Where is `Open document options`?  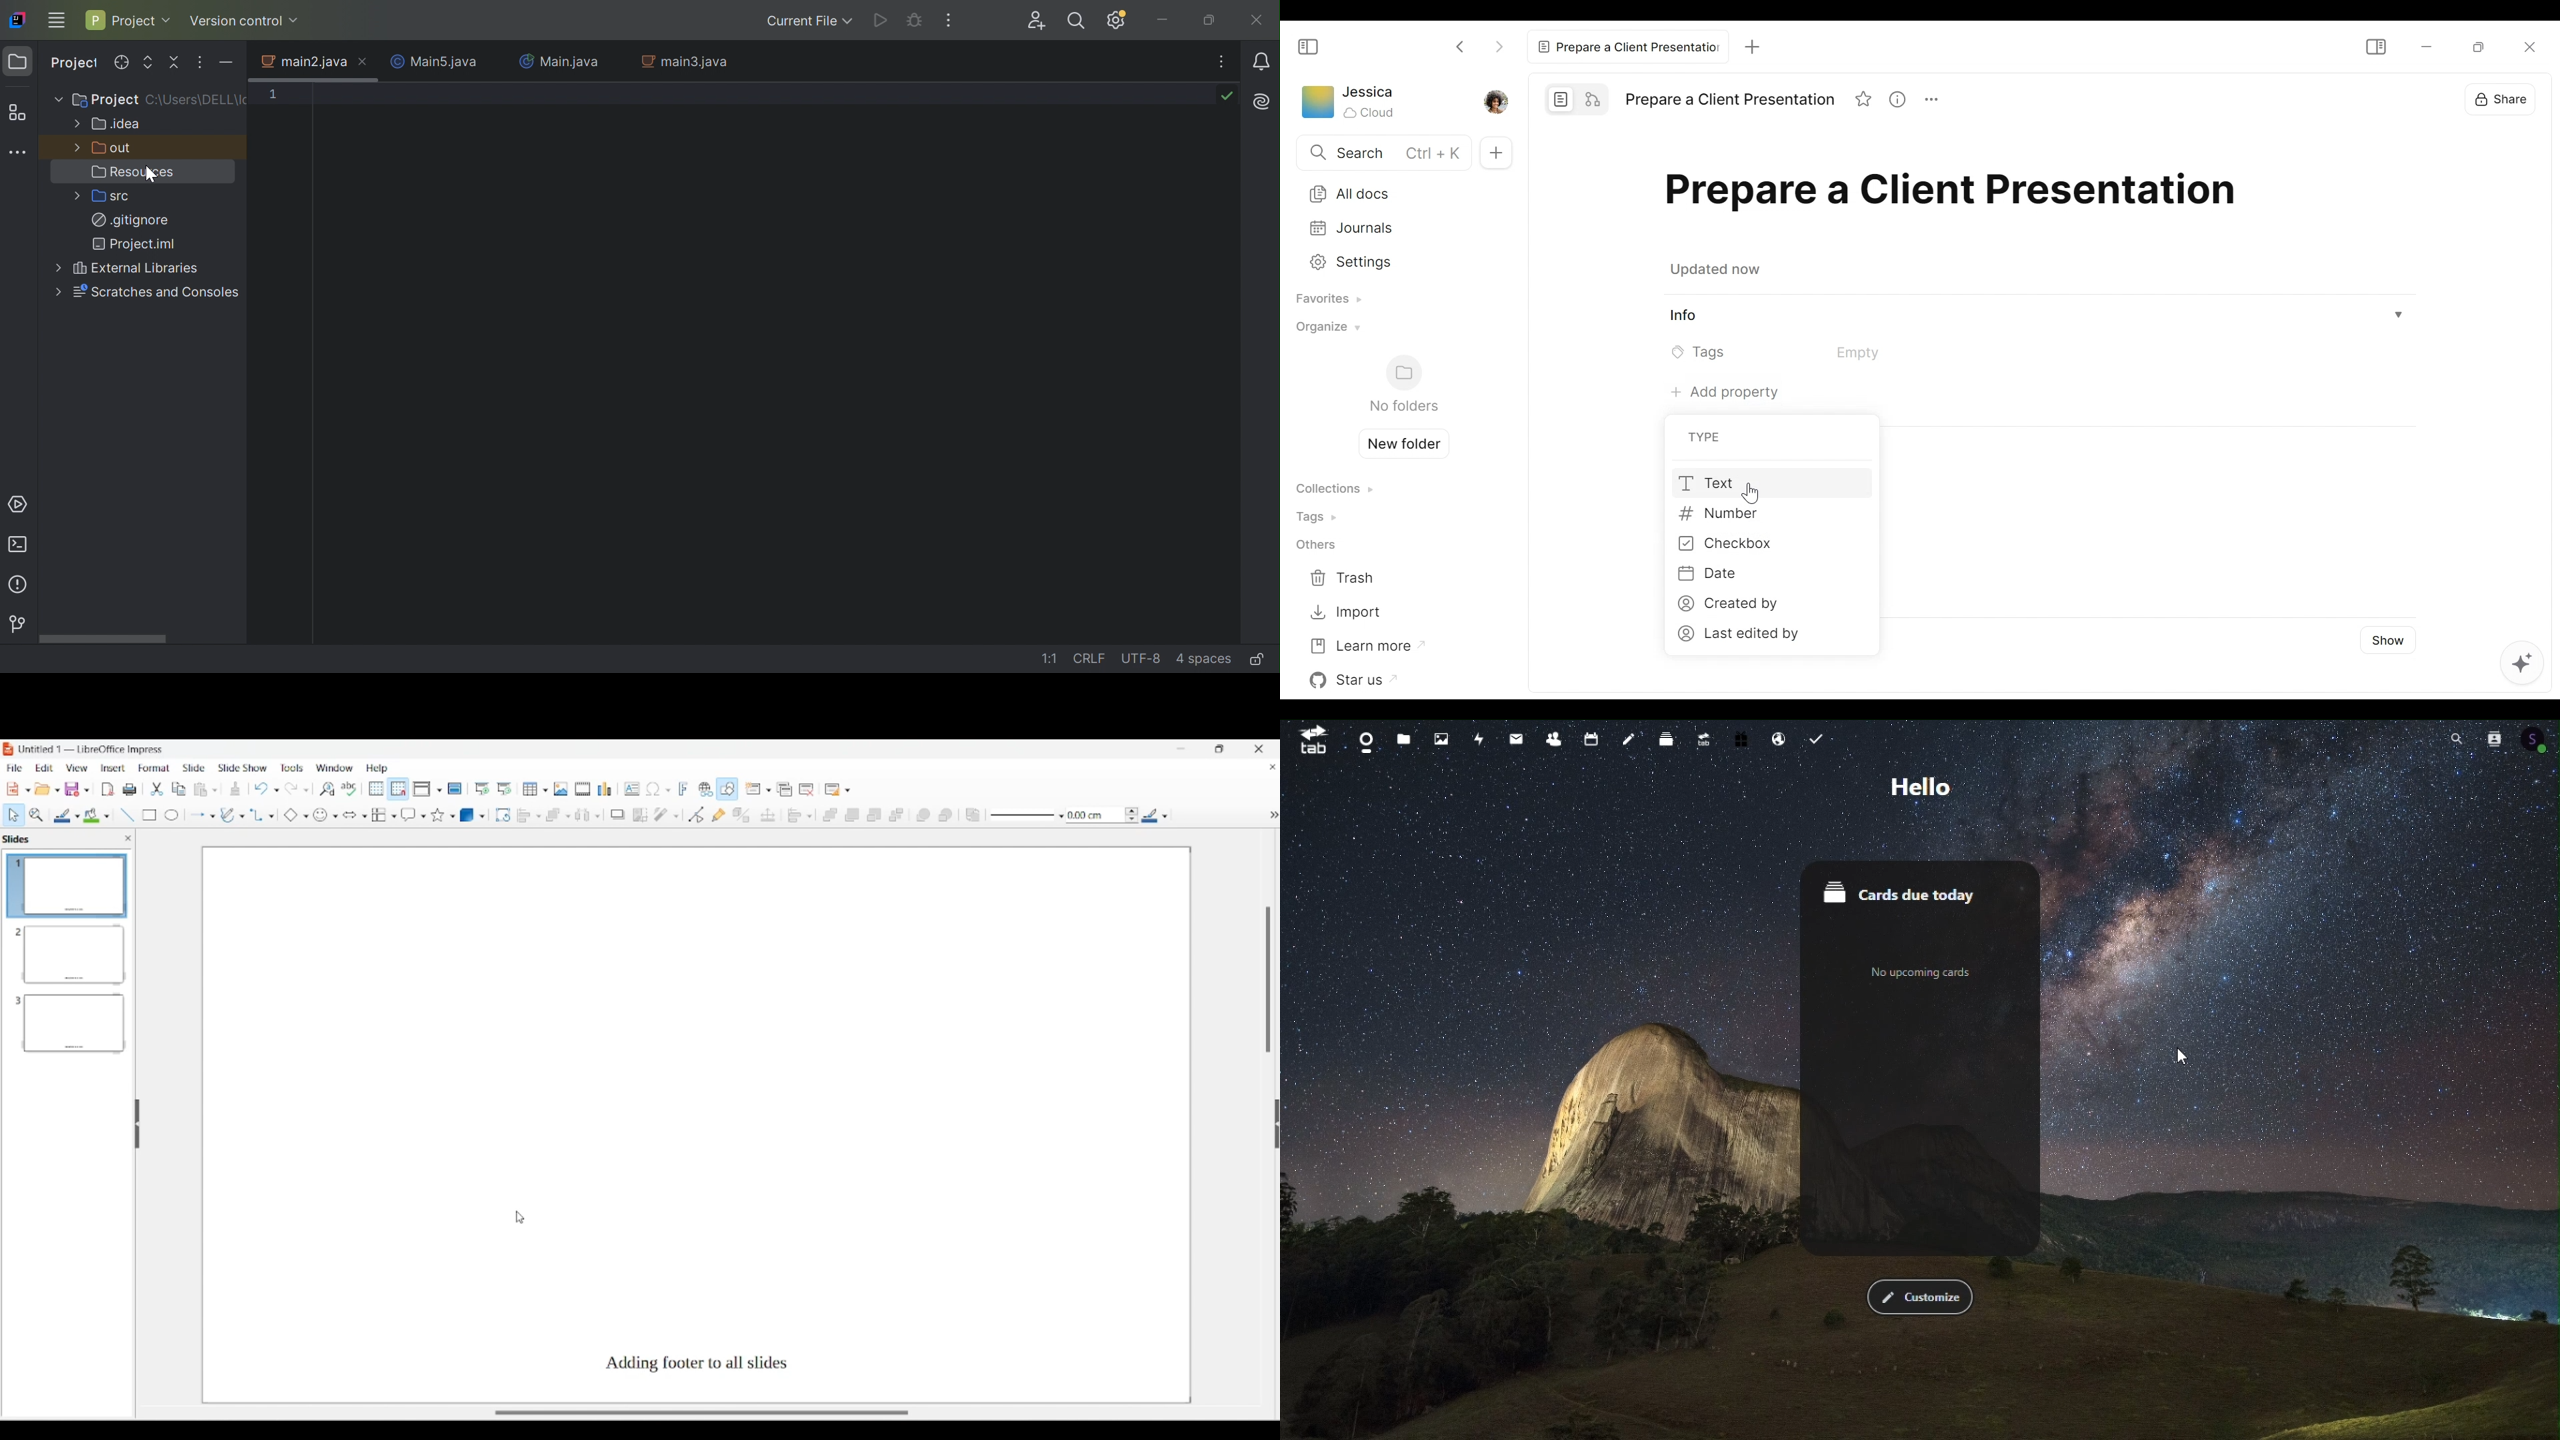 Open document options is located at coordinates (47, 789).